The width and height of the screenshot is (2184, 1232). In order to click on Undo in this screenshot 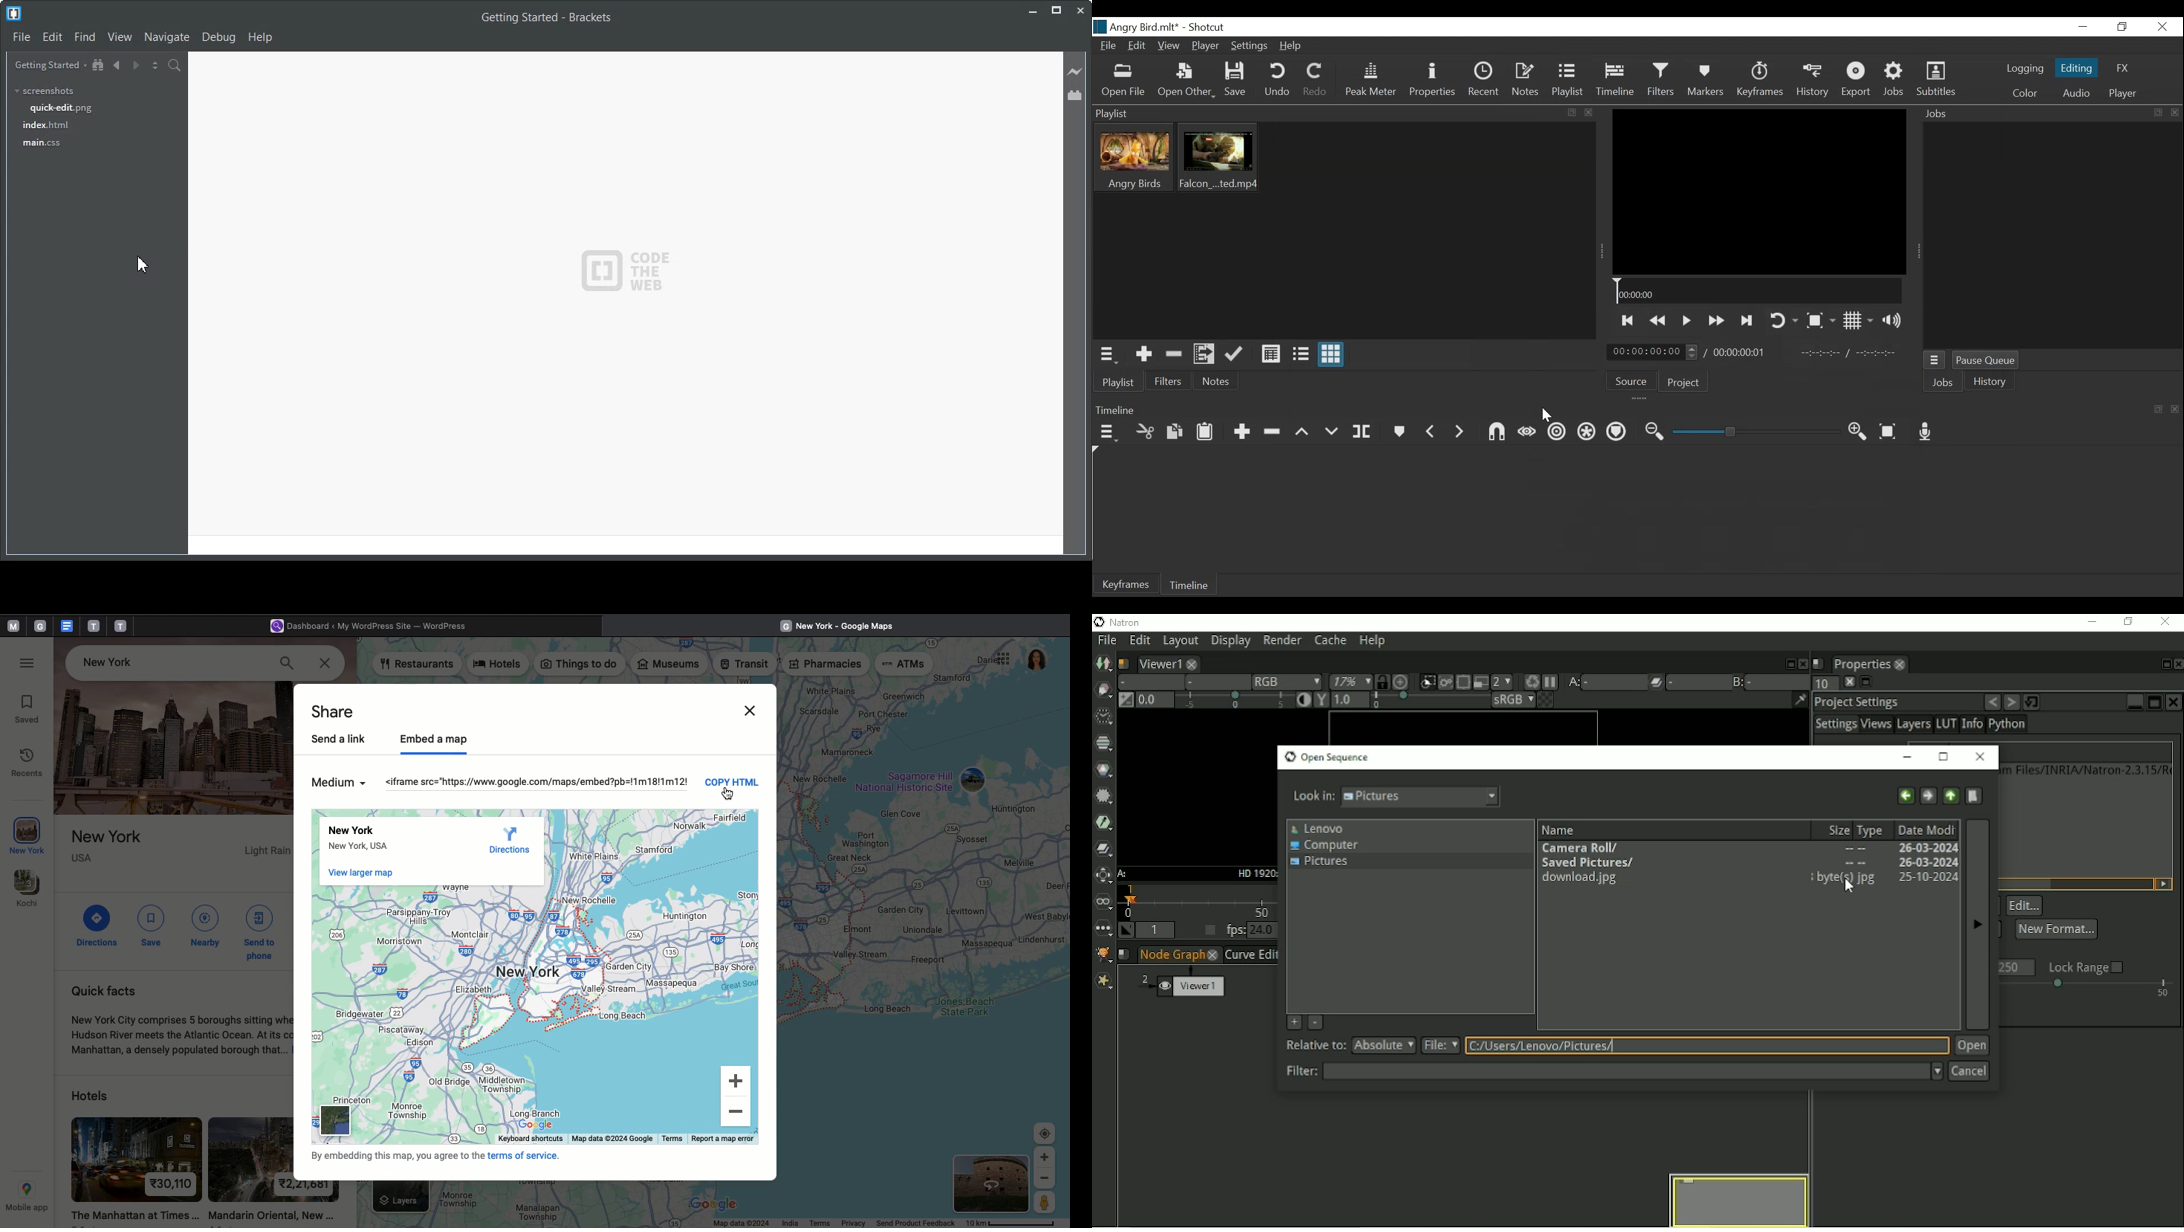, I will do `click(1277, 81)`.